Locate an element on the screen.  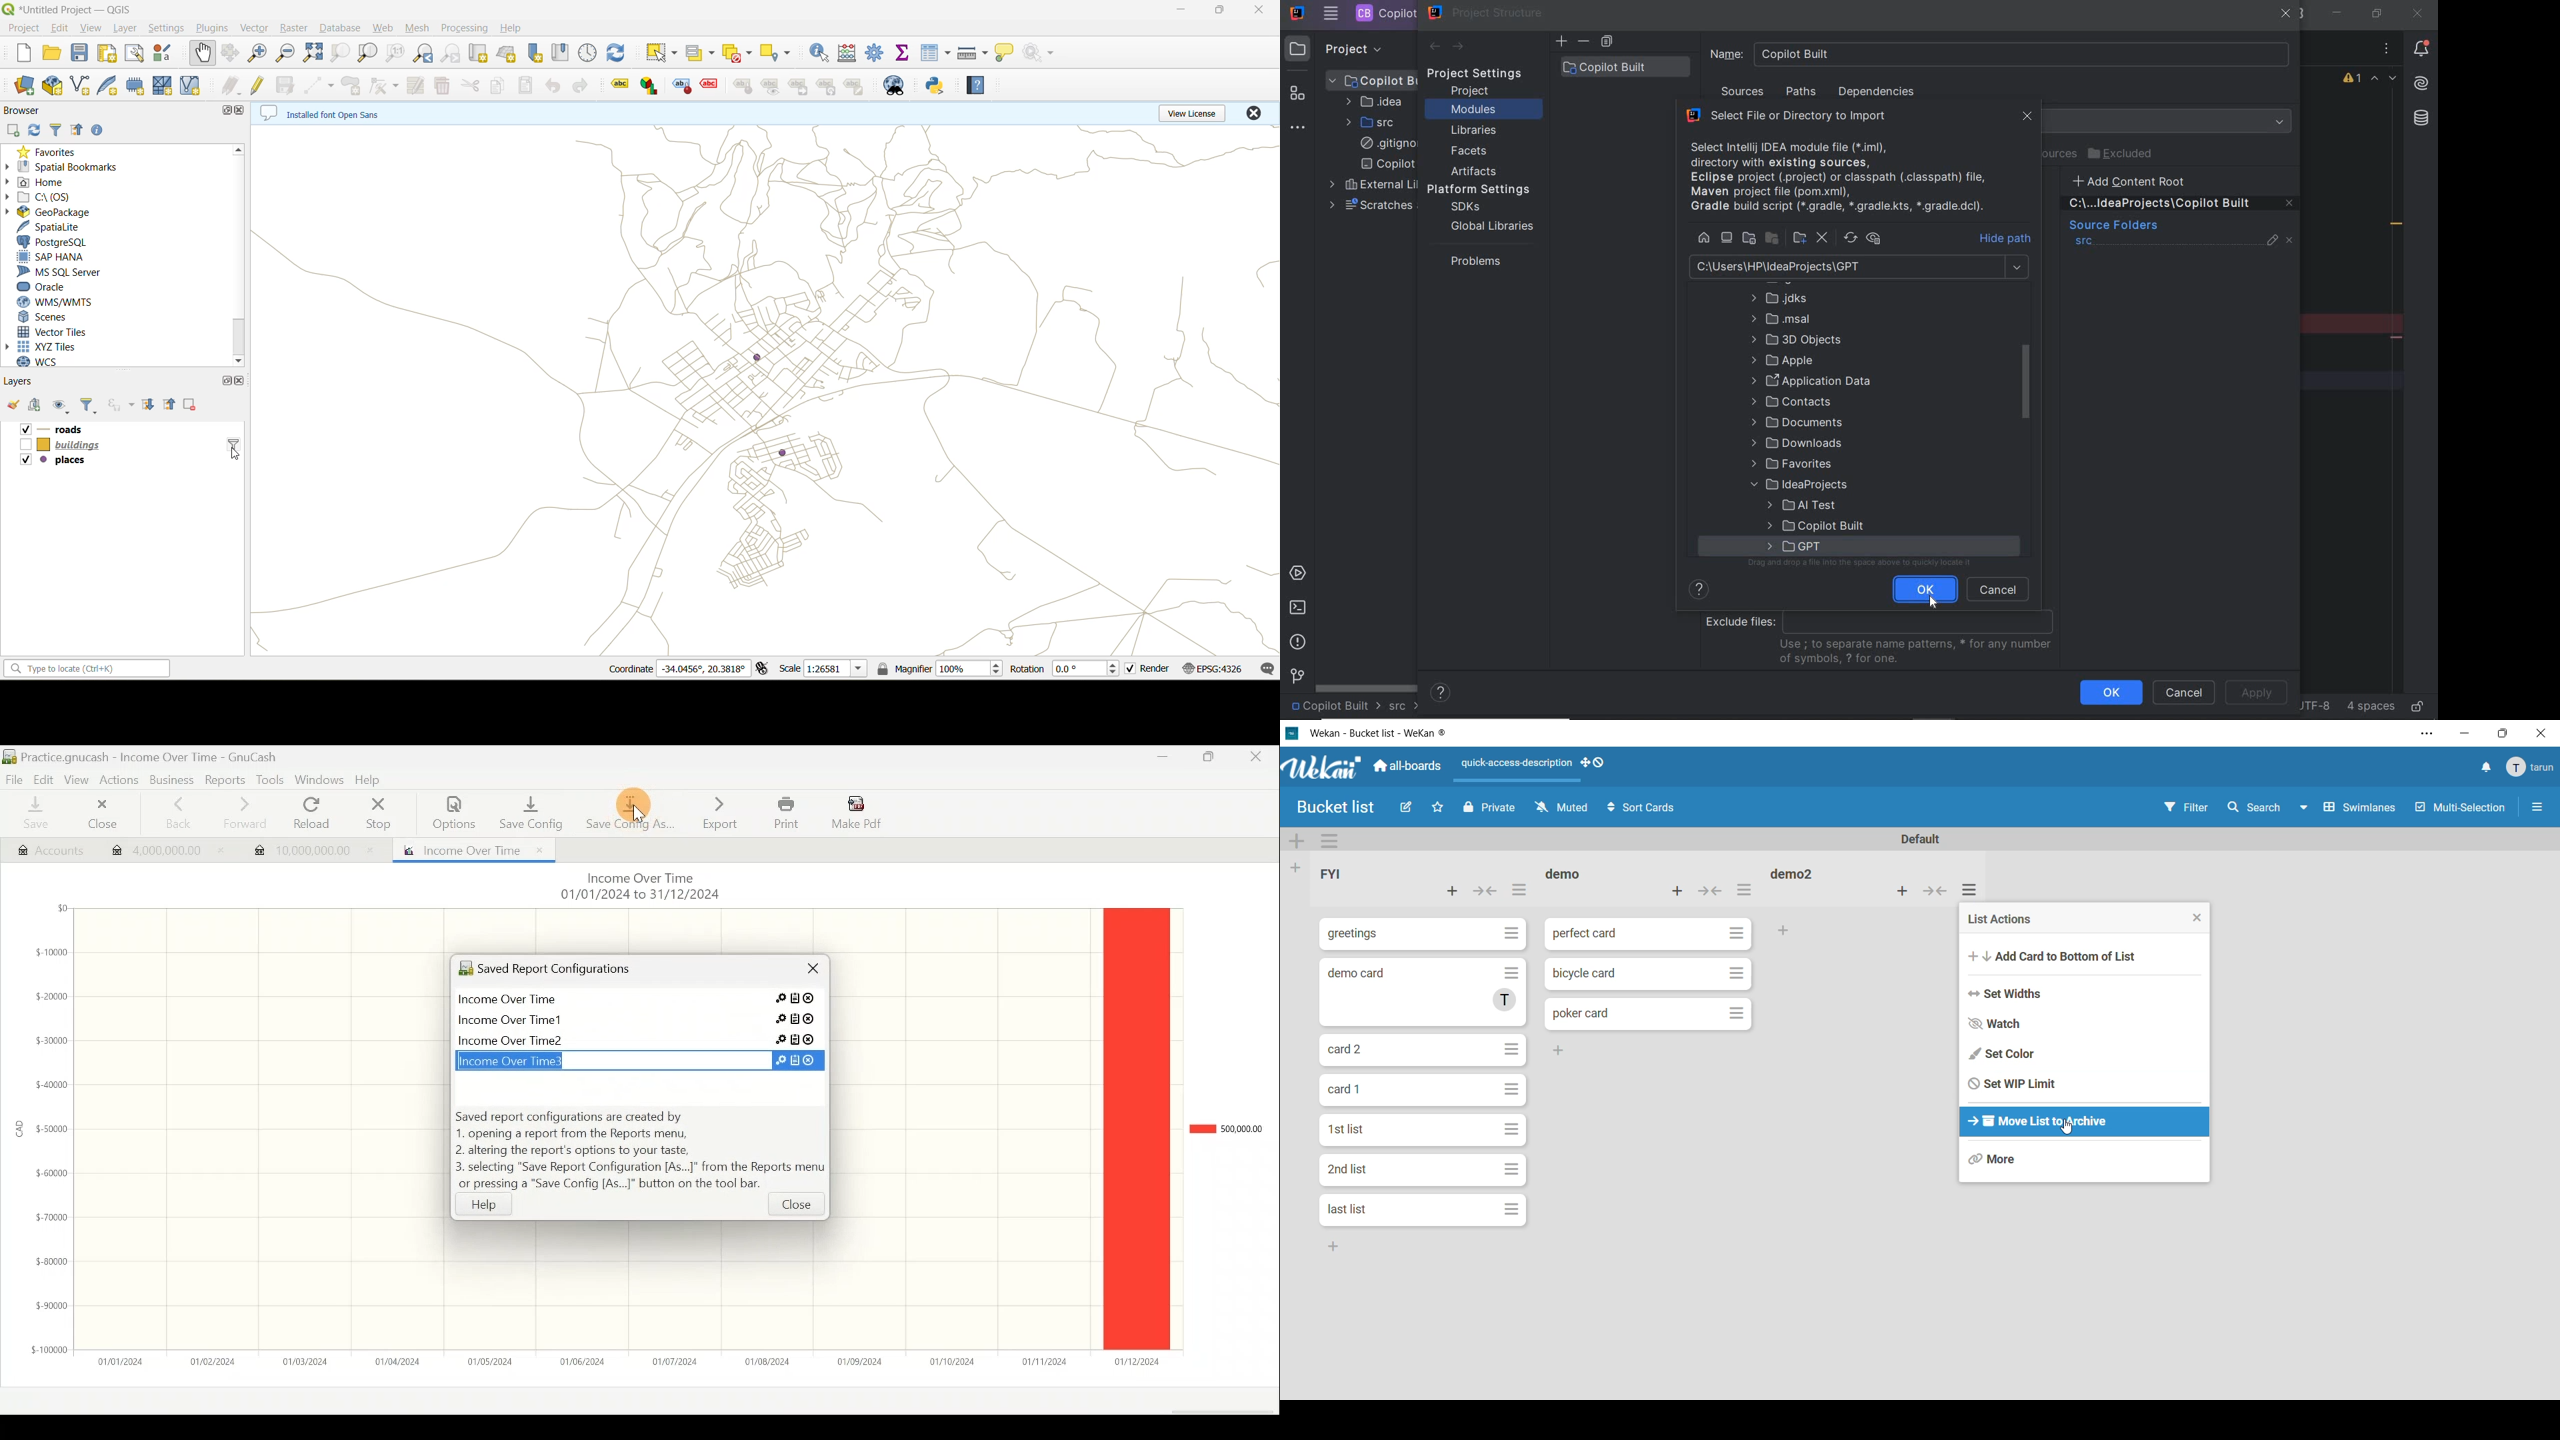
settings is located at coordinates (167, 30).